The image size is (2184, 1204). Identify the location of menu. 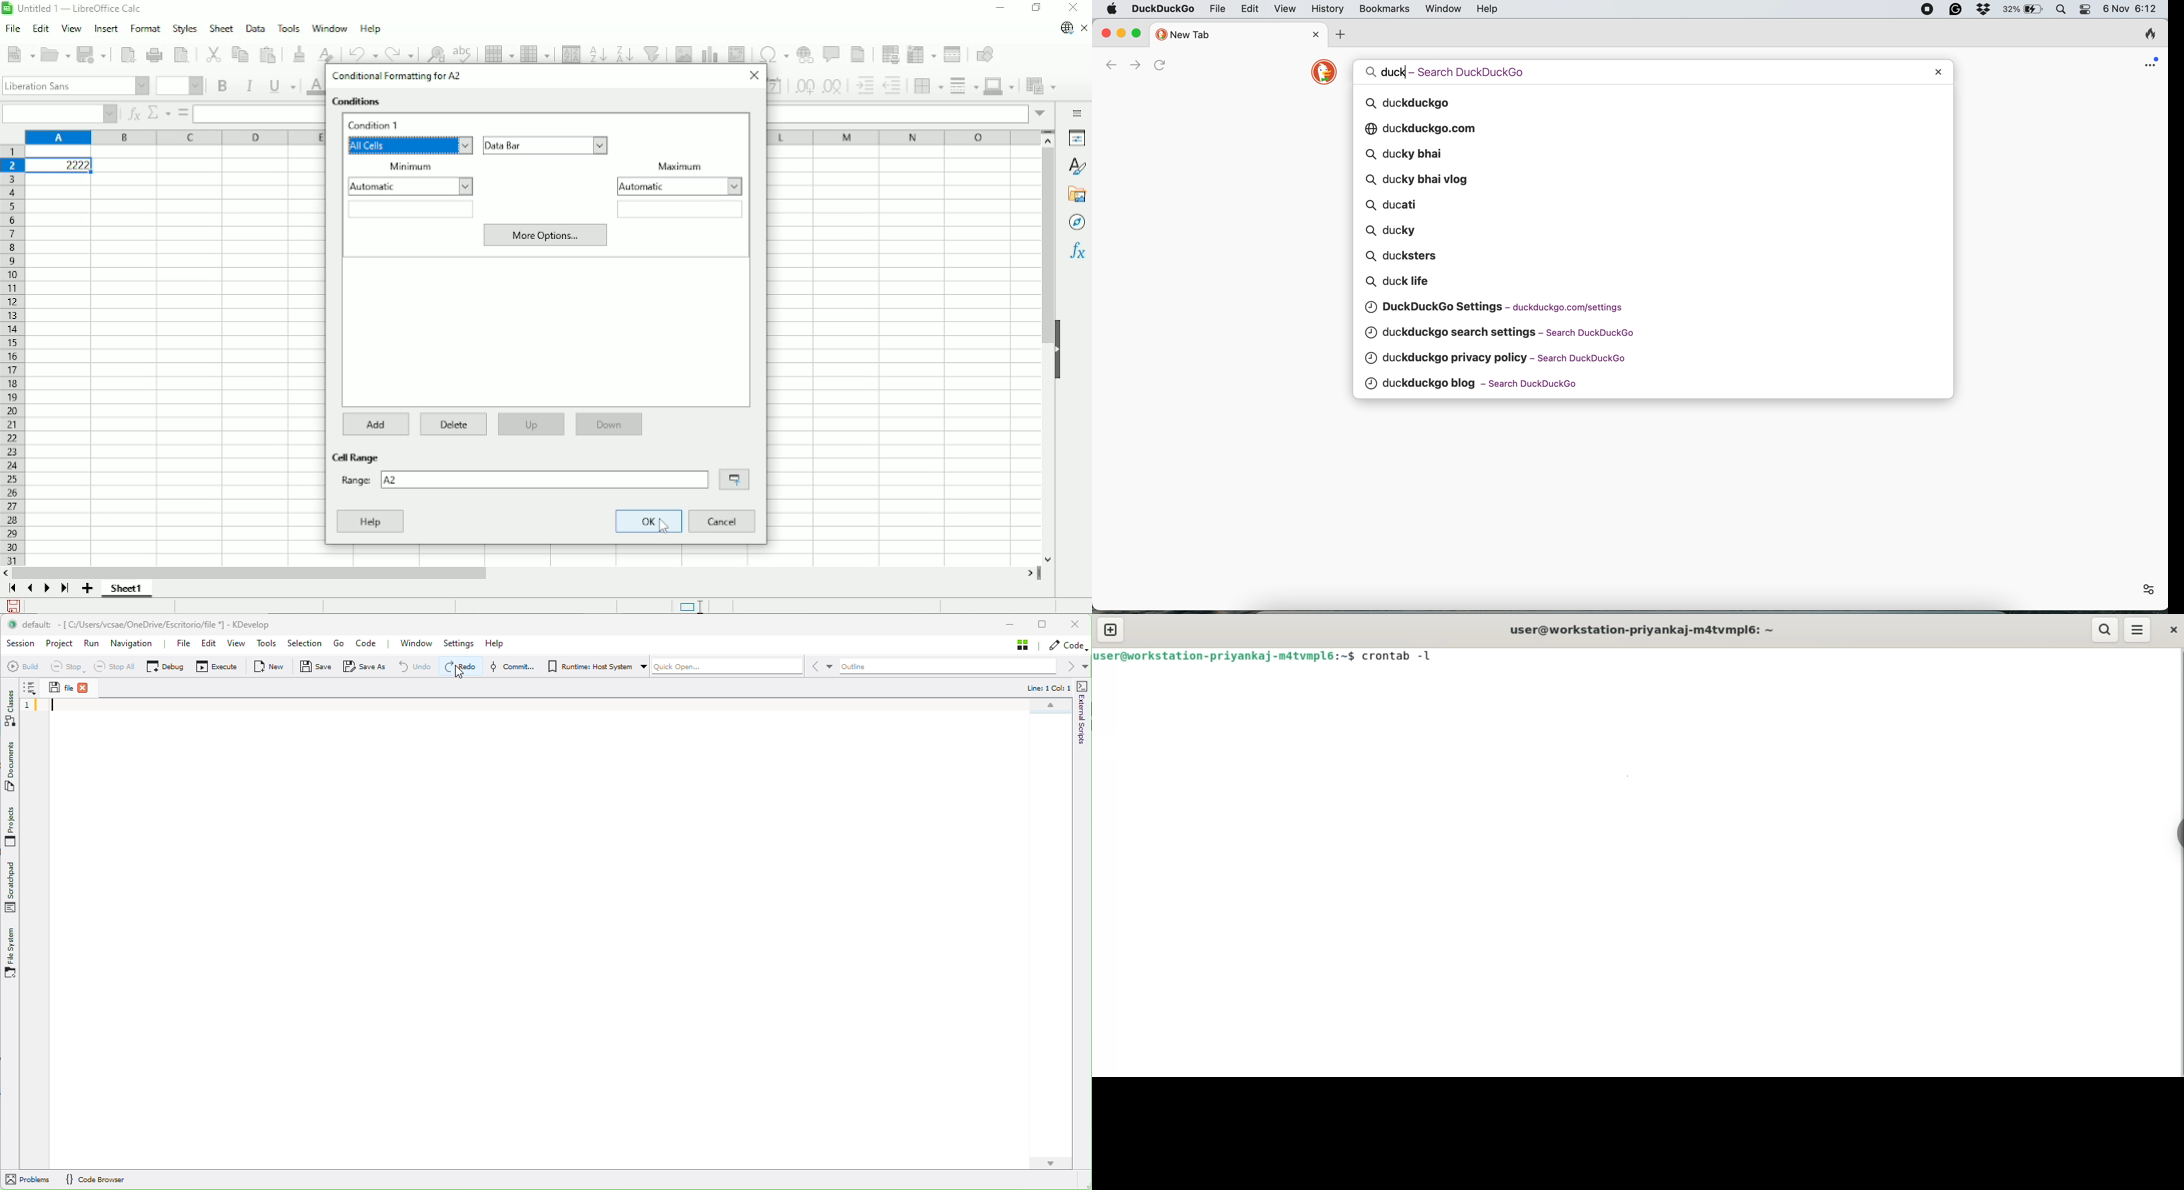
(2145, 630).